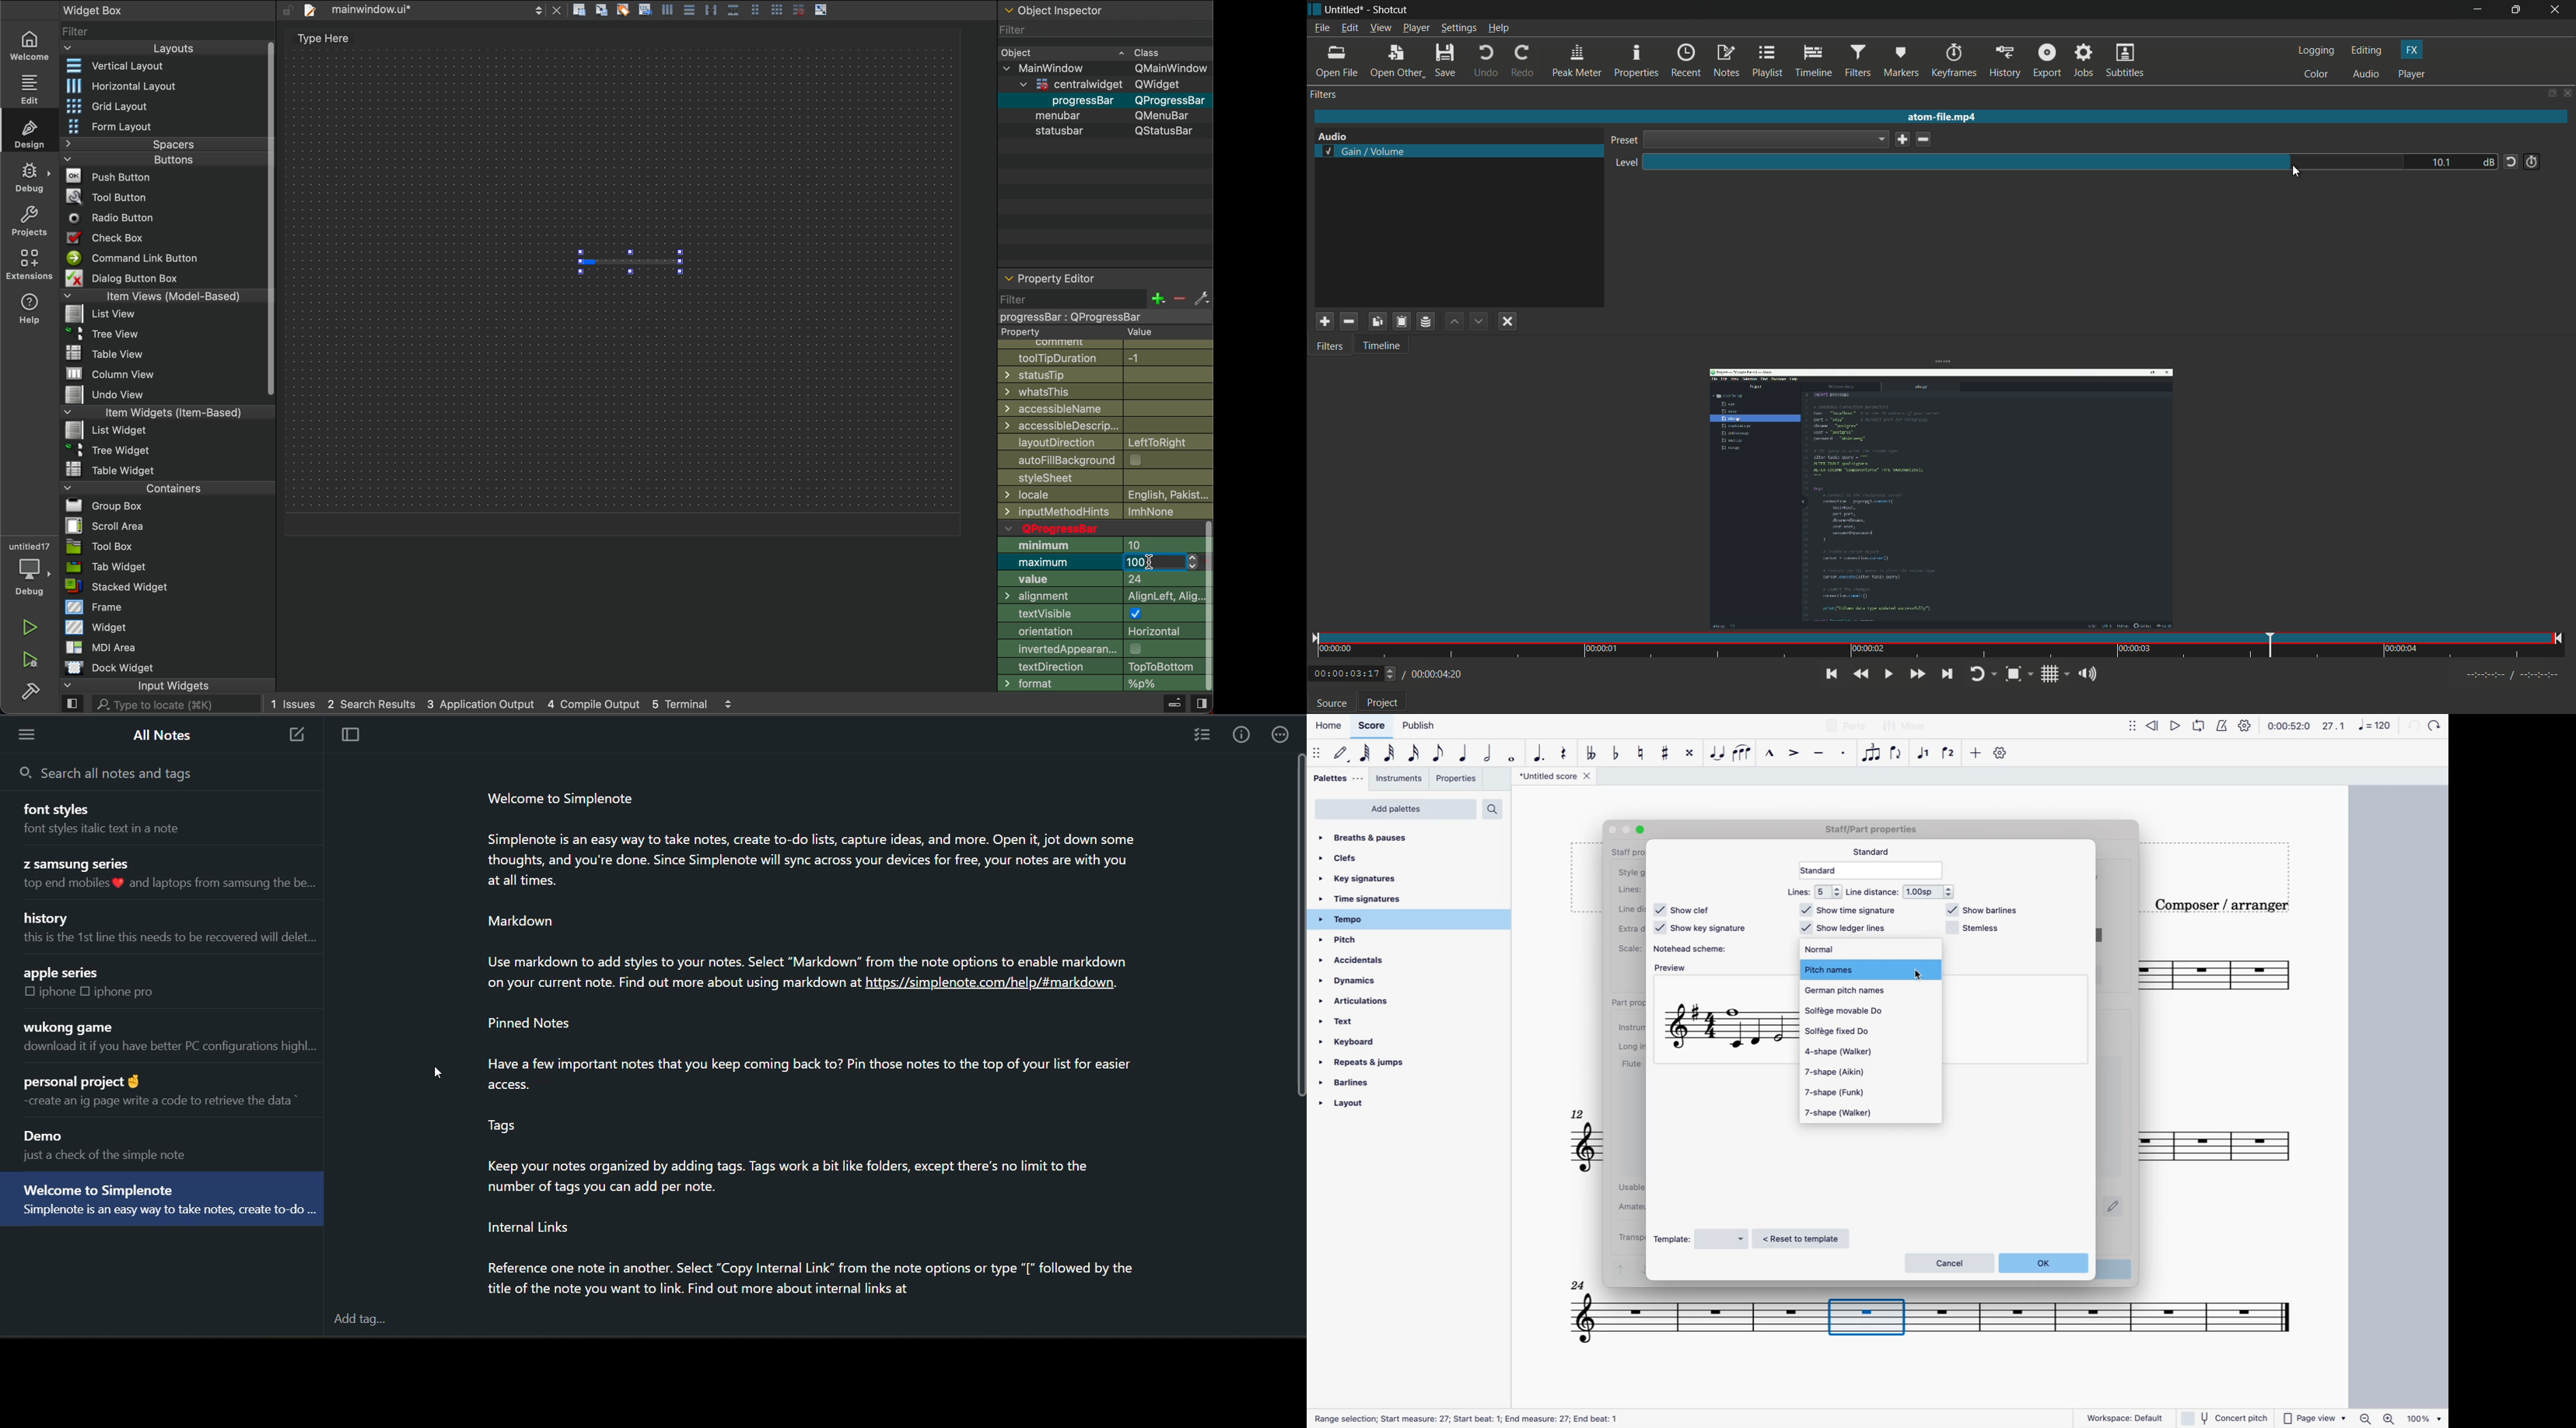 This screenshot has width=2576, height=1428. I want to click on help, so click(30, 308).